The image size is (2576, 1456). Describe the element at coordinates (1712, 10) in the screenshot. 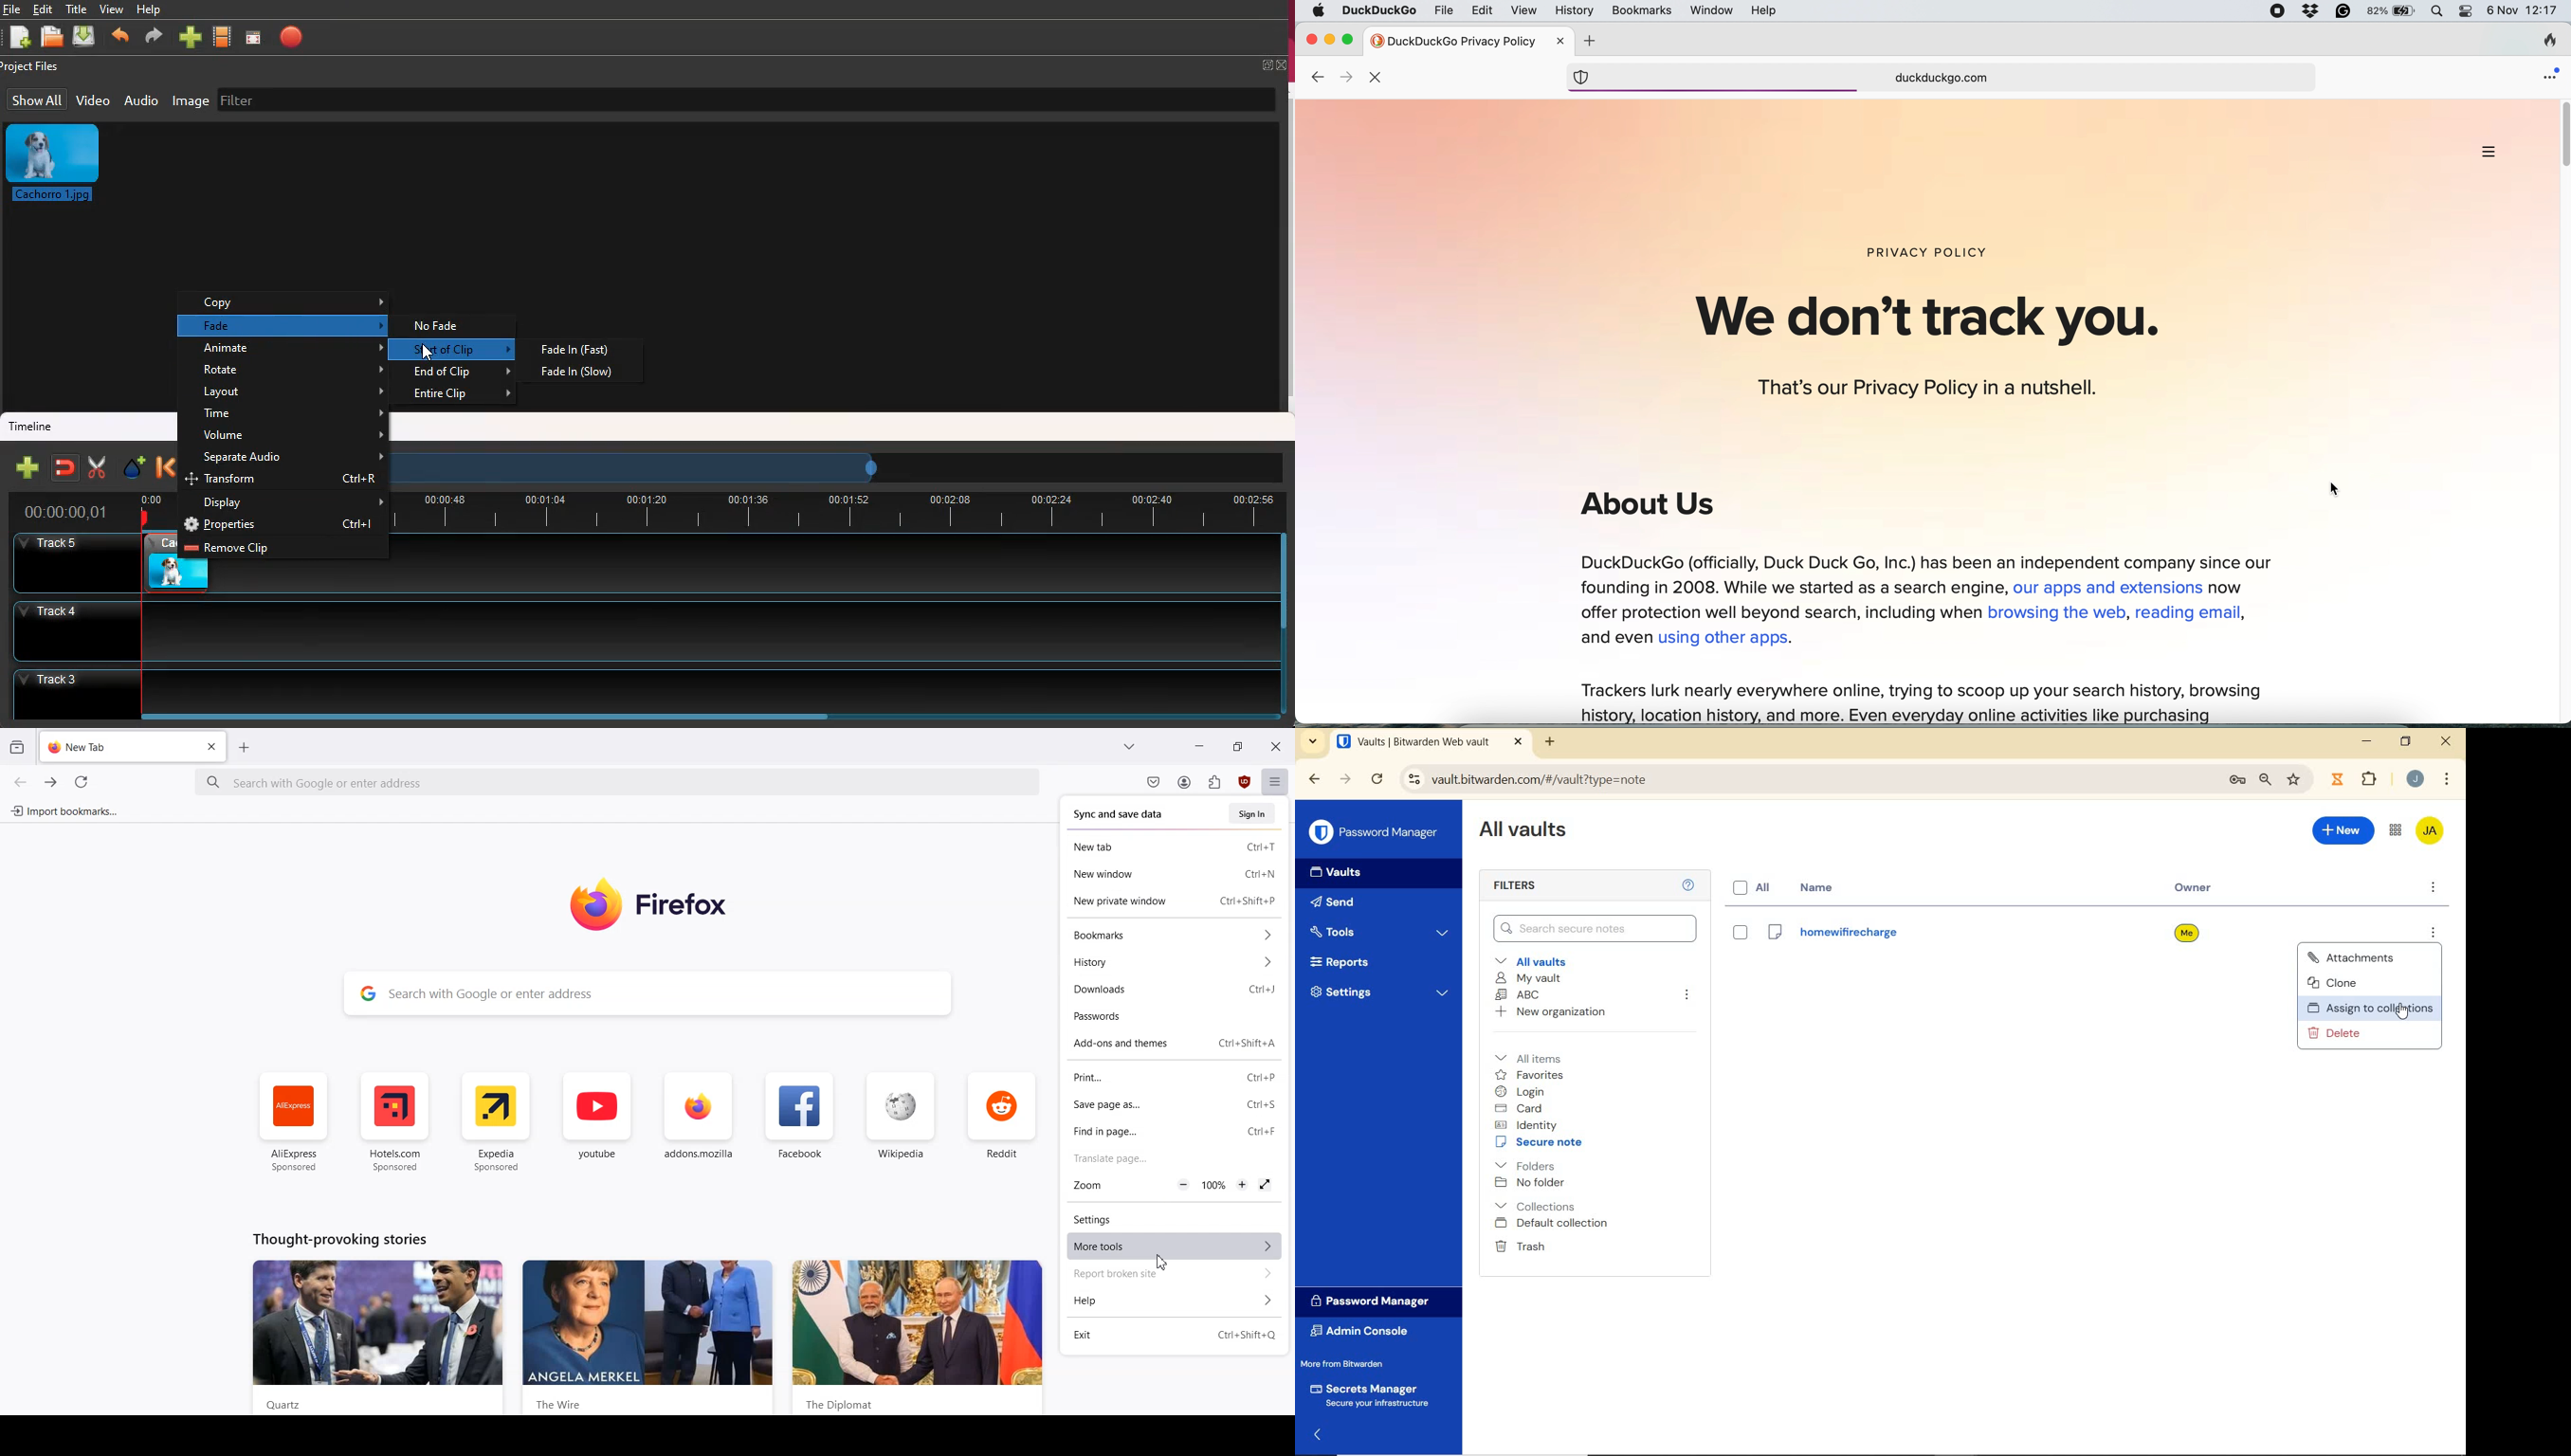

I see `window` at that location.